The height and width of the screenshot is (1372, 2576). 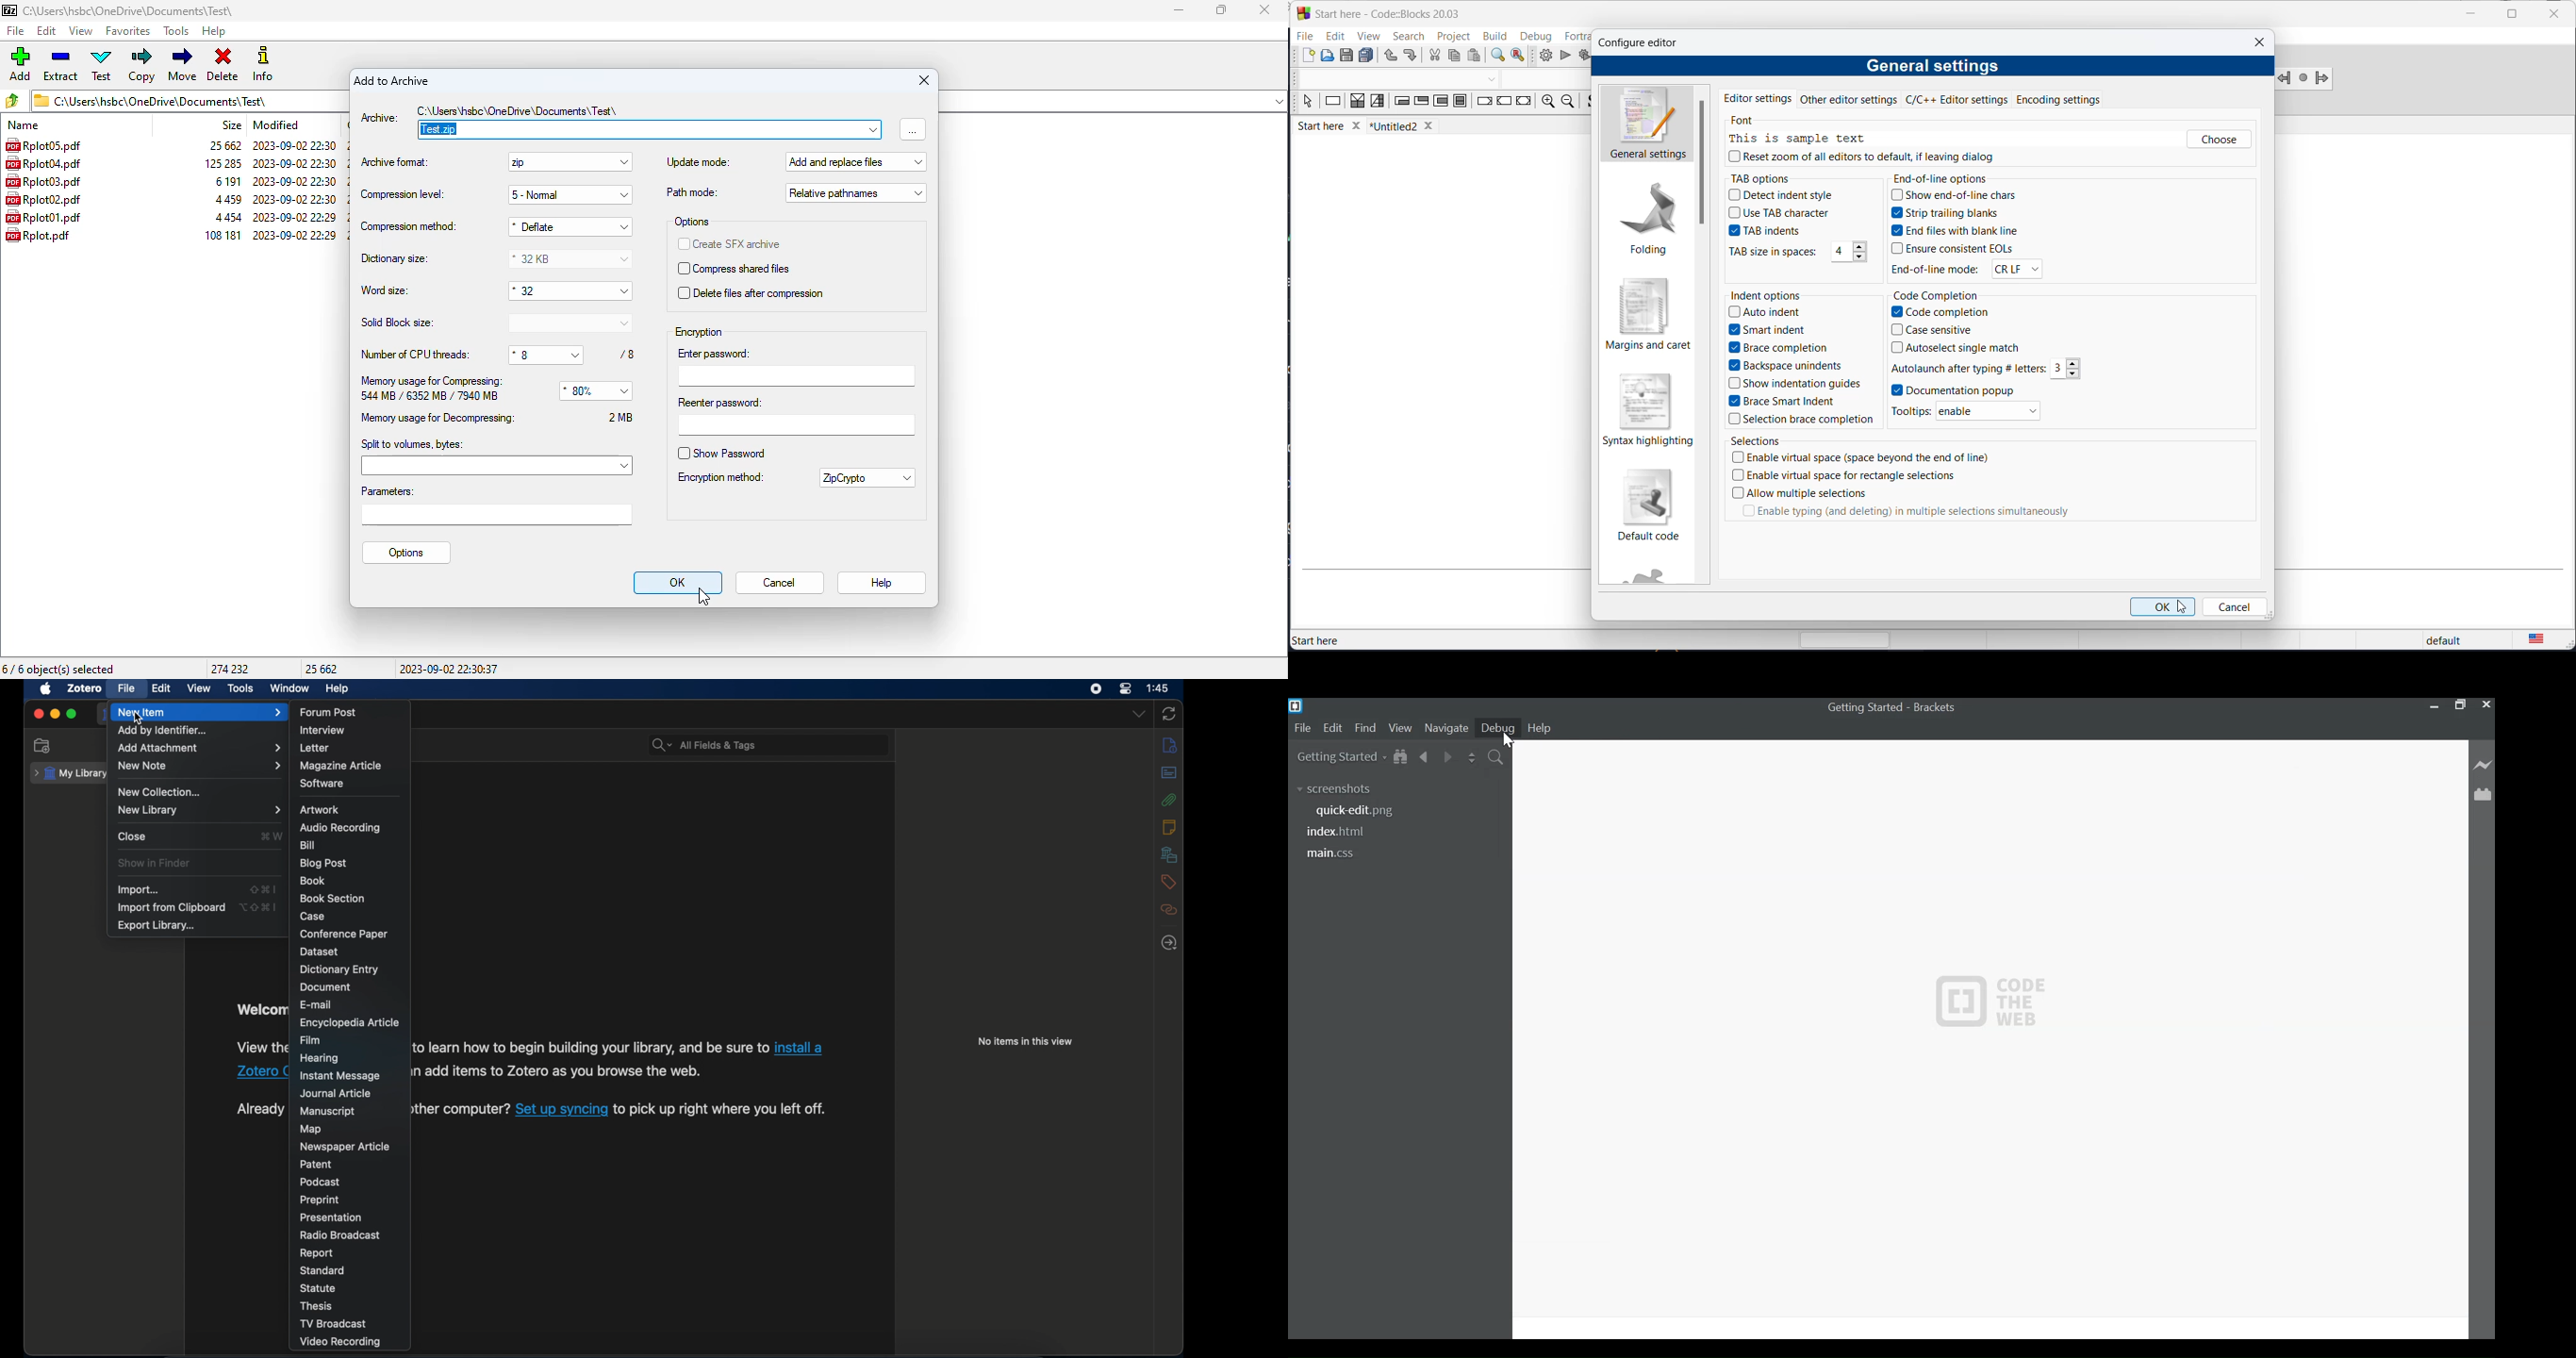 I want to click on browse, so click(x=912, y=129).